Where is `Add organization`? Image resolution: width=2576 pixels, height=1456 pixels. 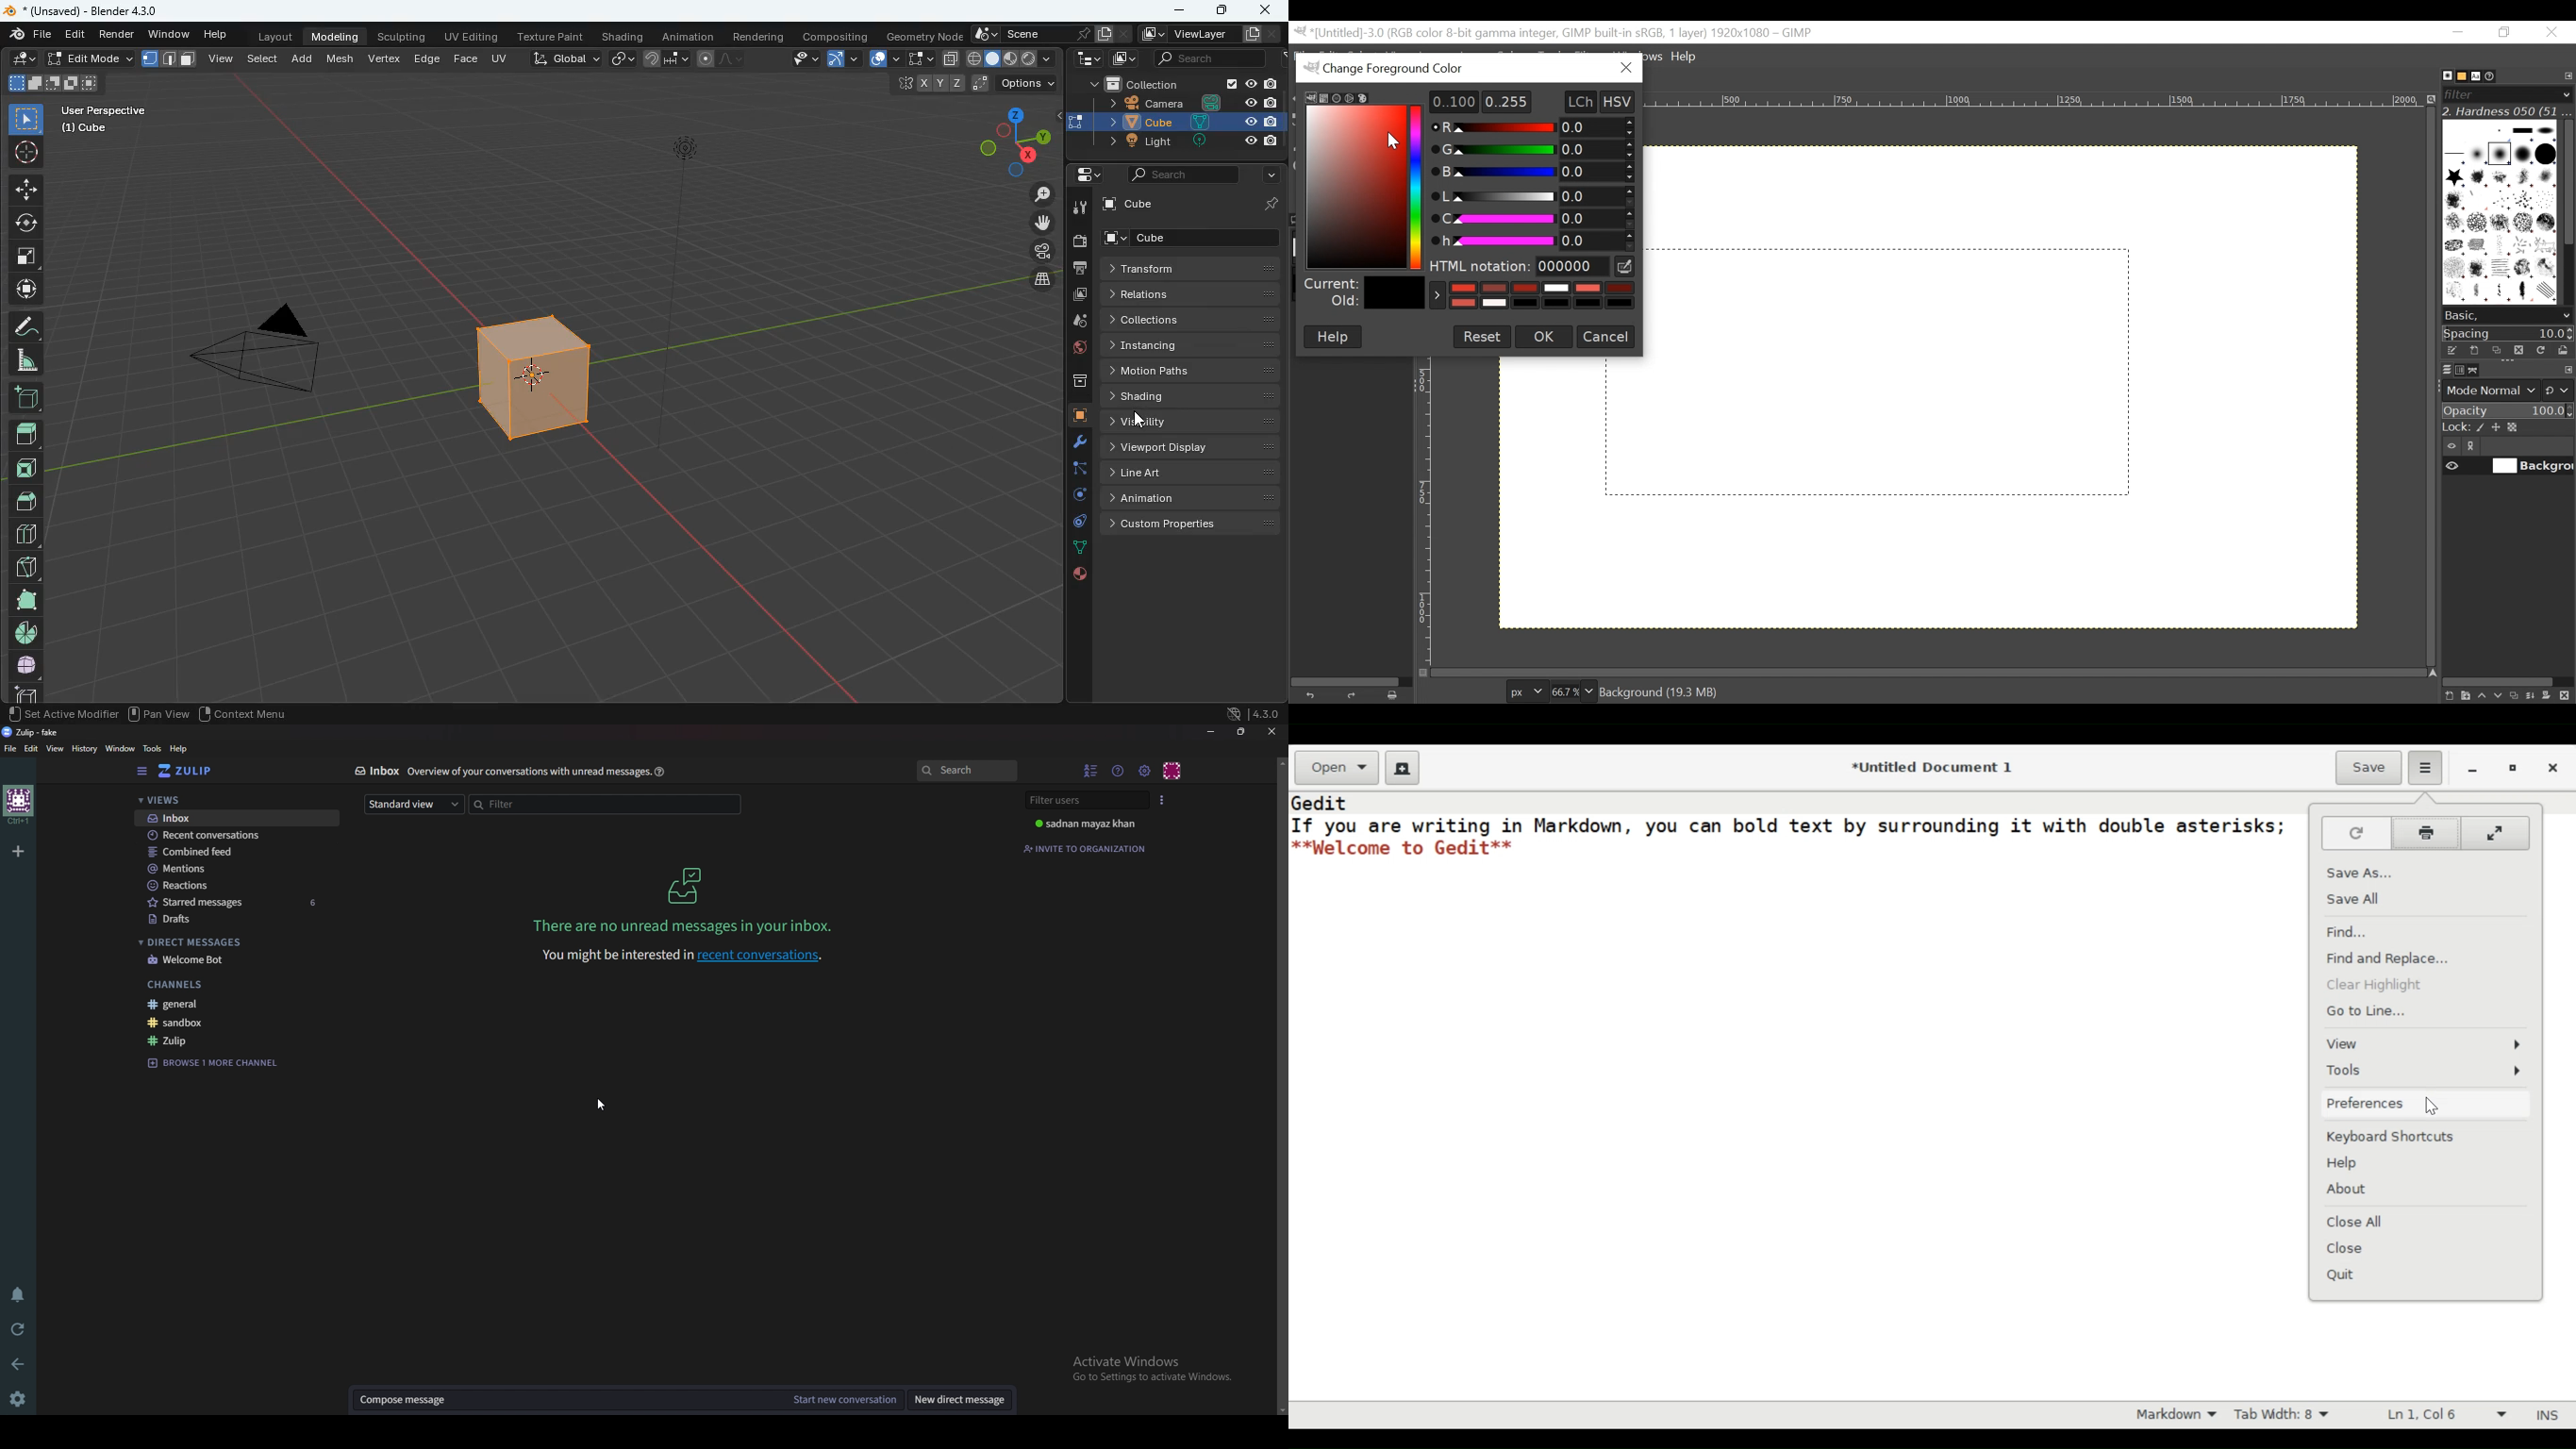
Add organization is located at coordinates (18, 851).